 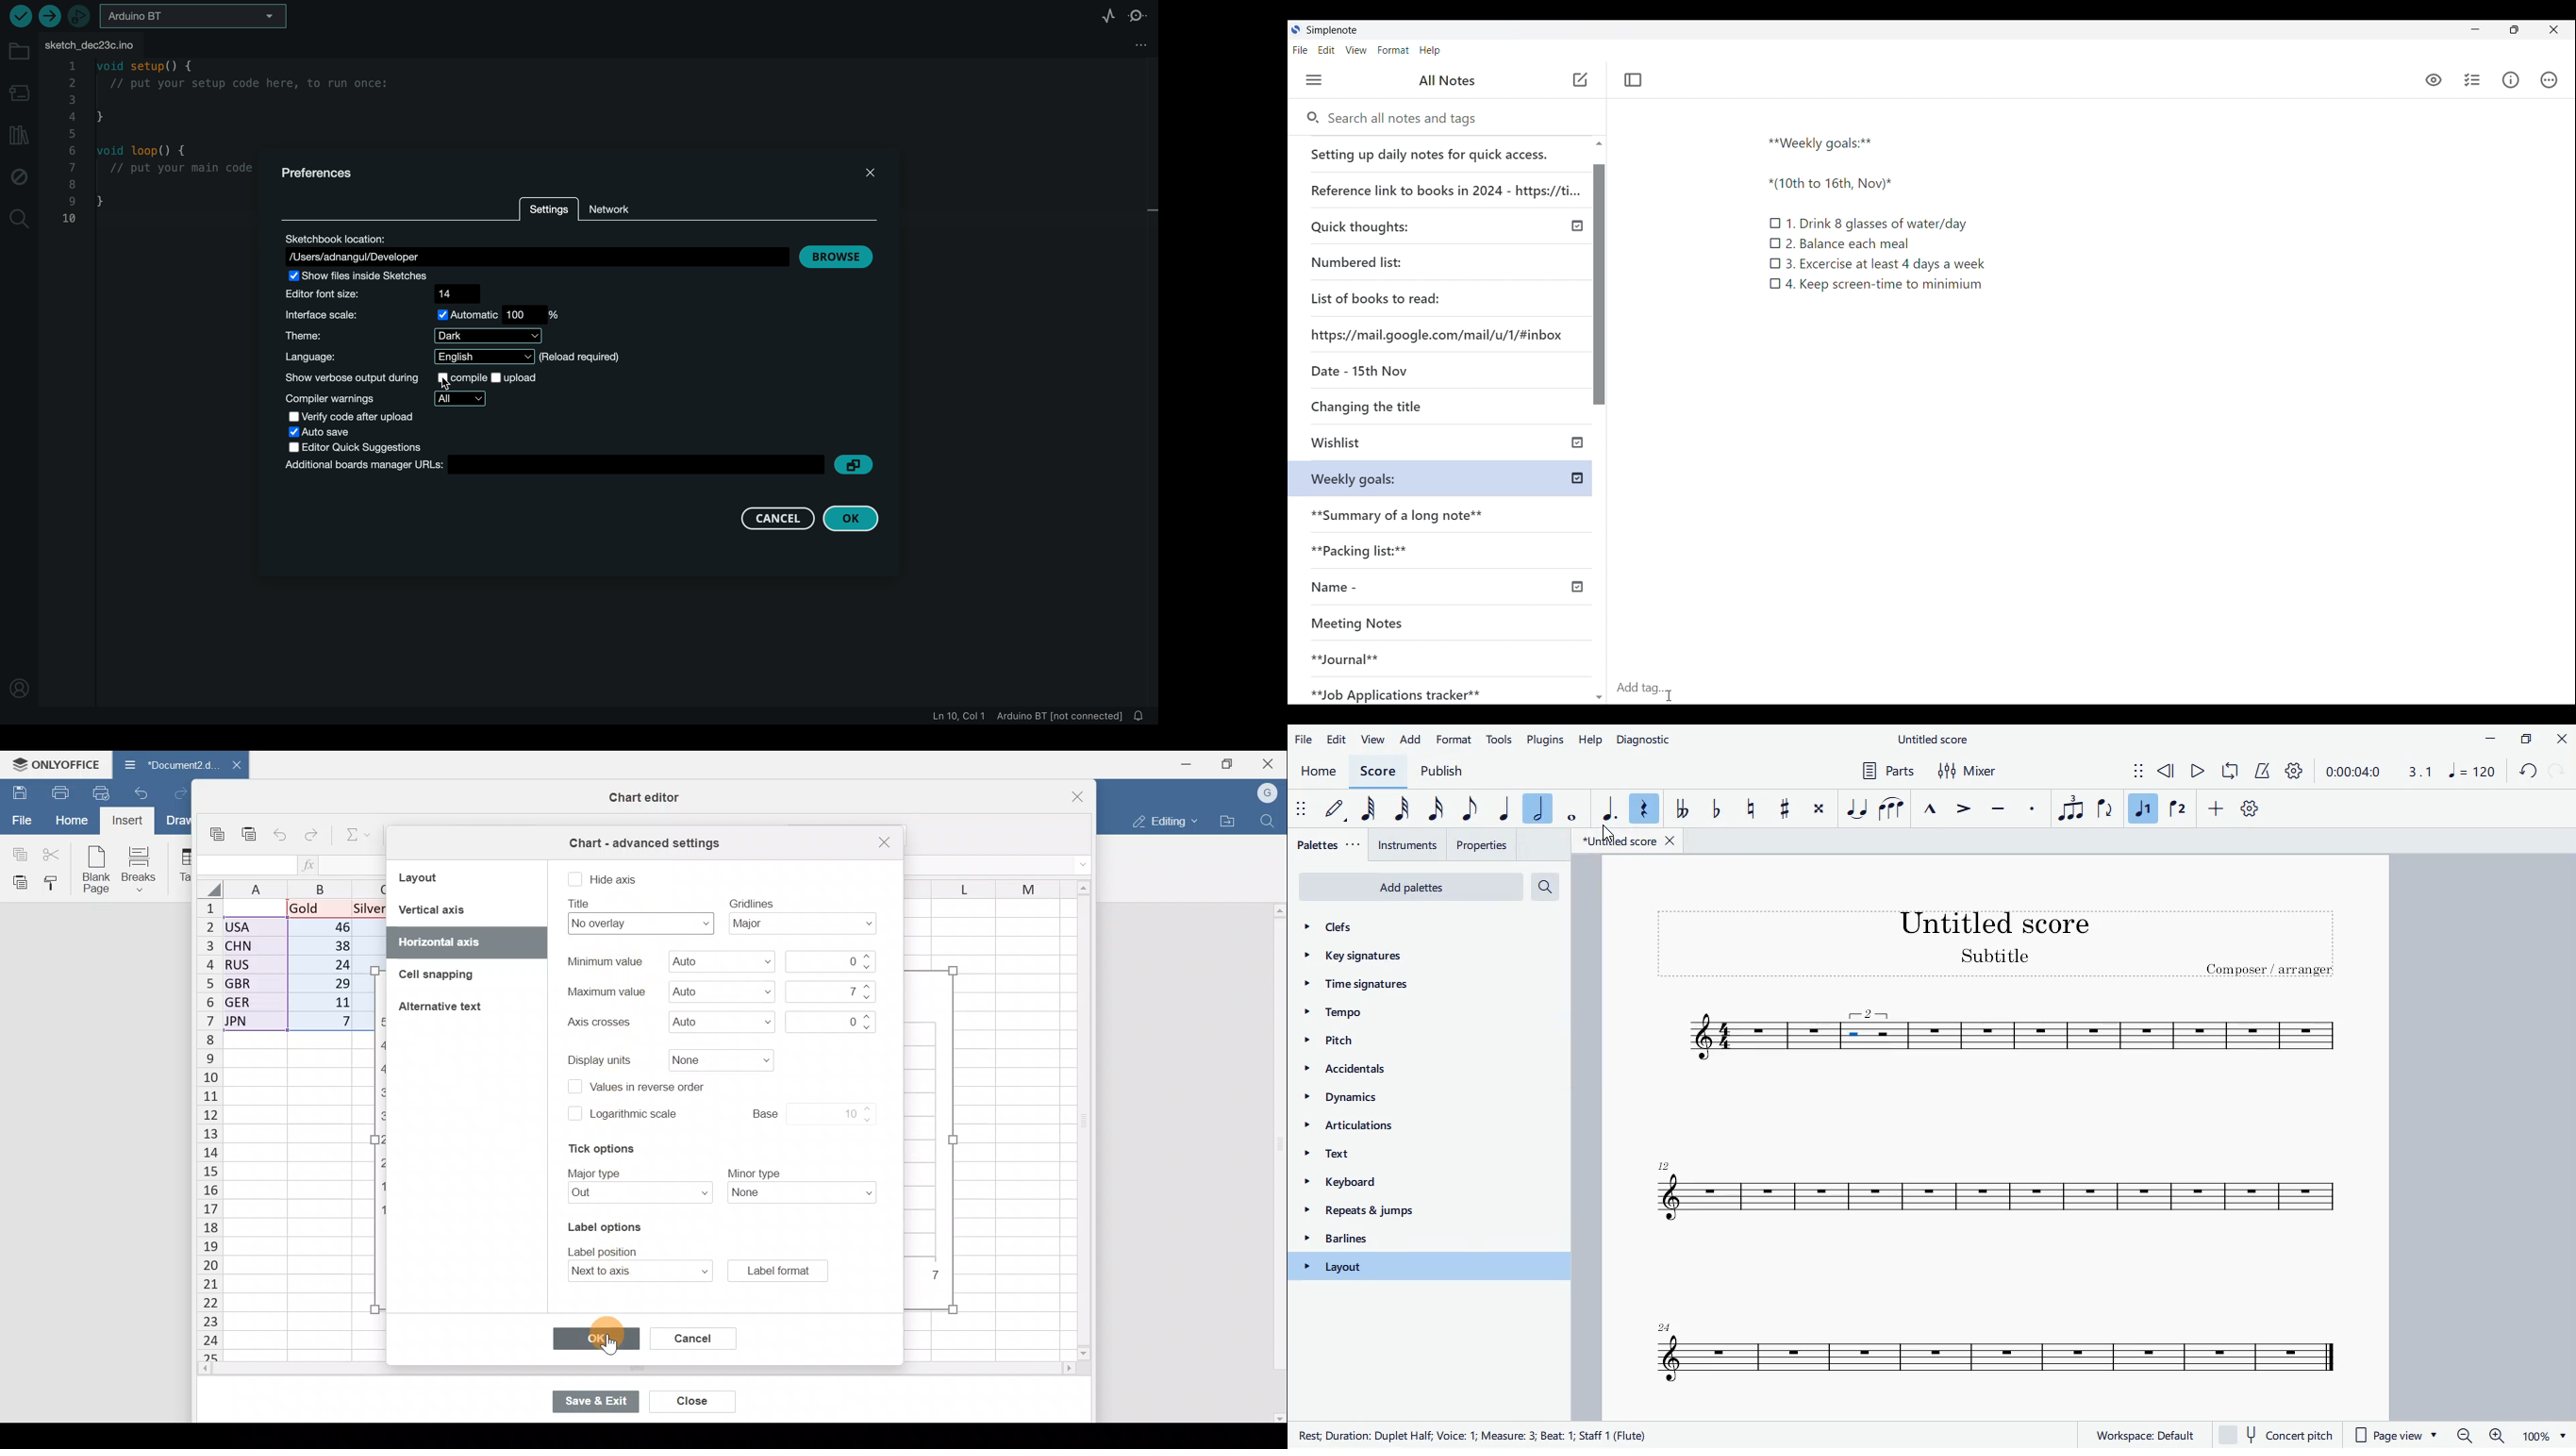 I want to click on Home, so click(x=68, y=820).